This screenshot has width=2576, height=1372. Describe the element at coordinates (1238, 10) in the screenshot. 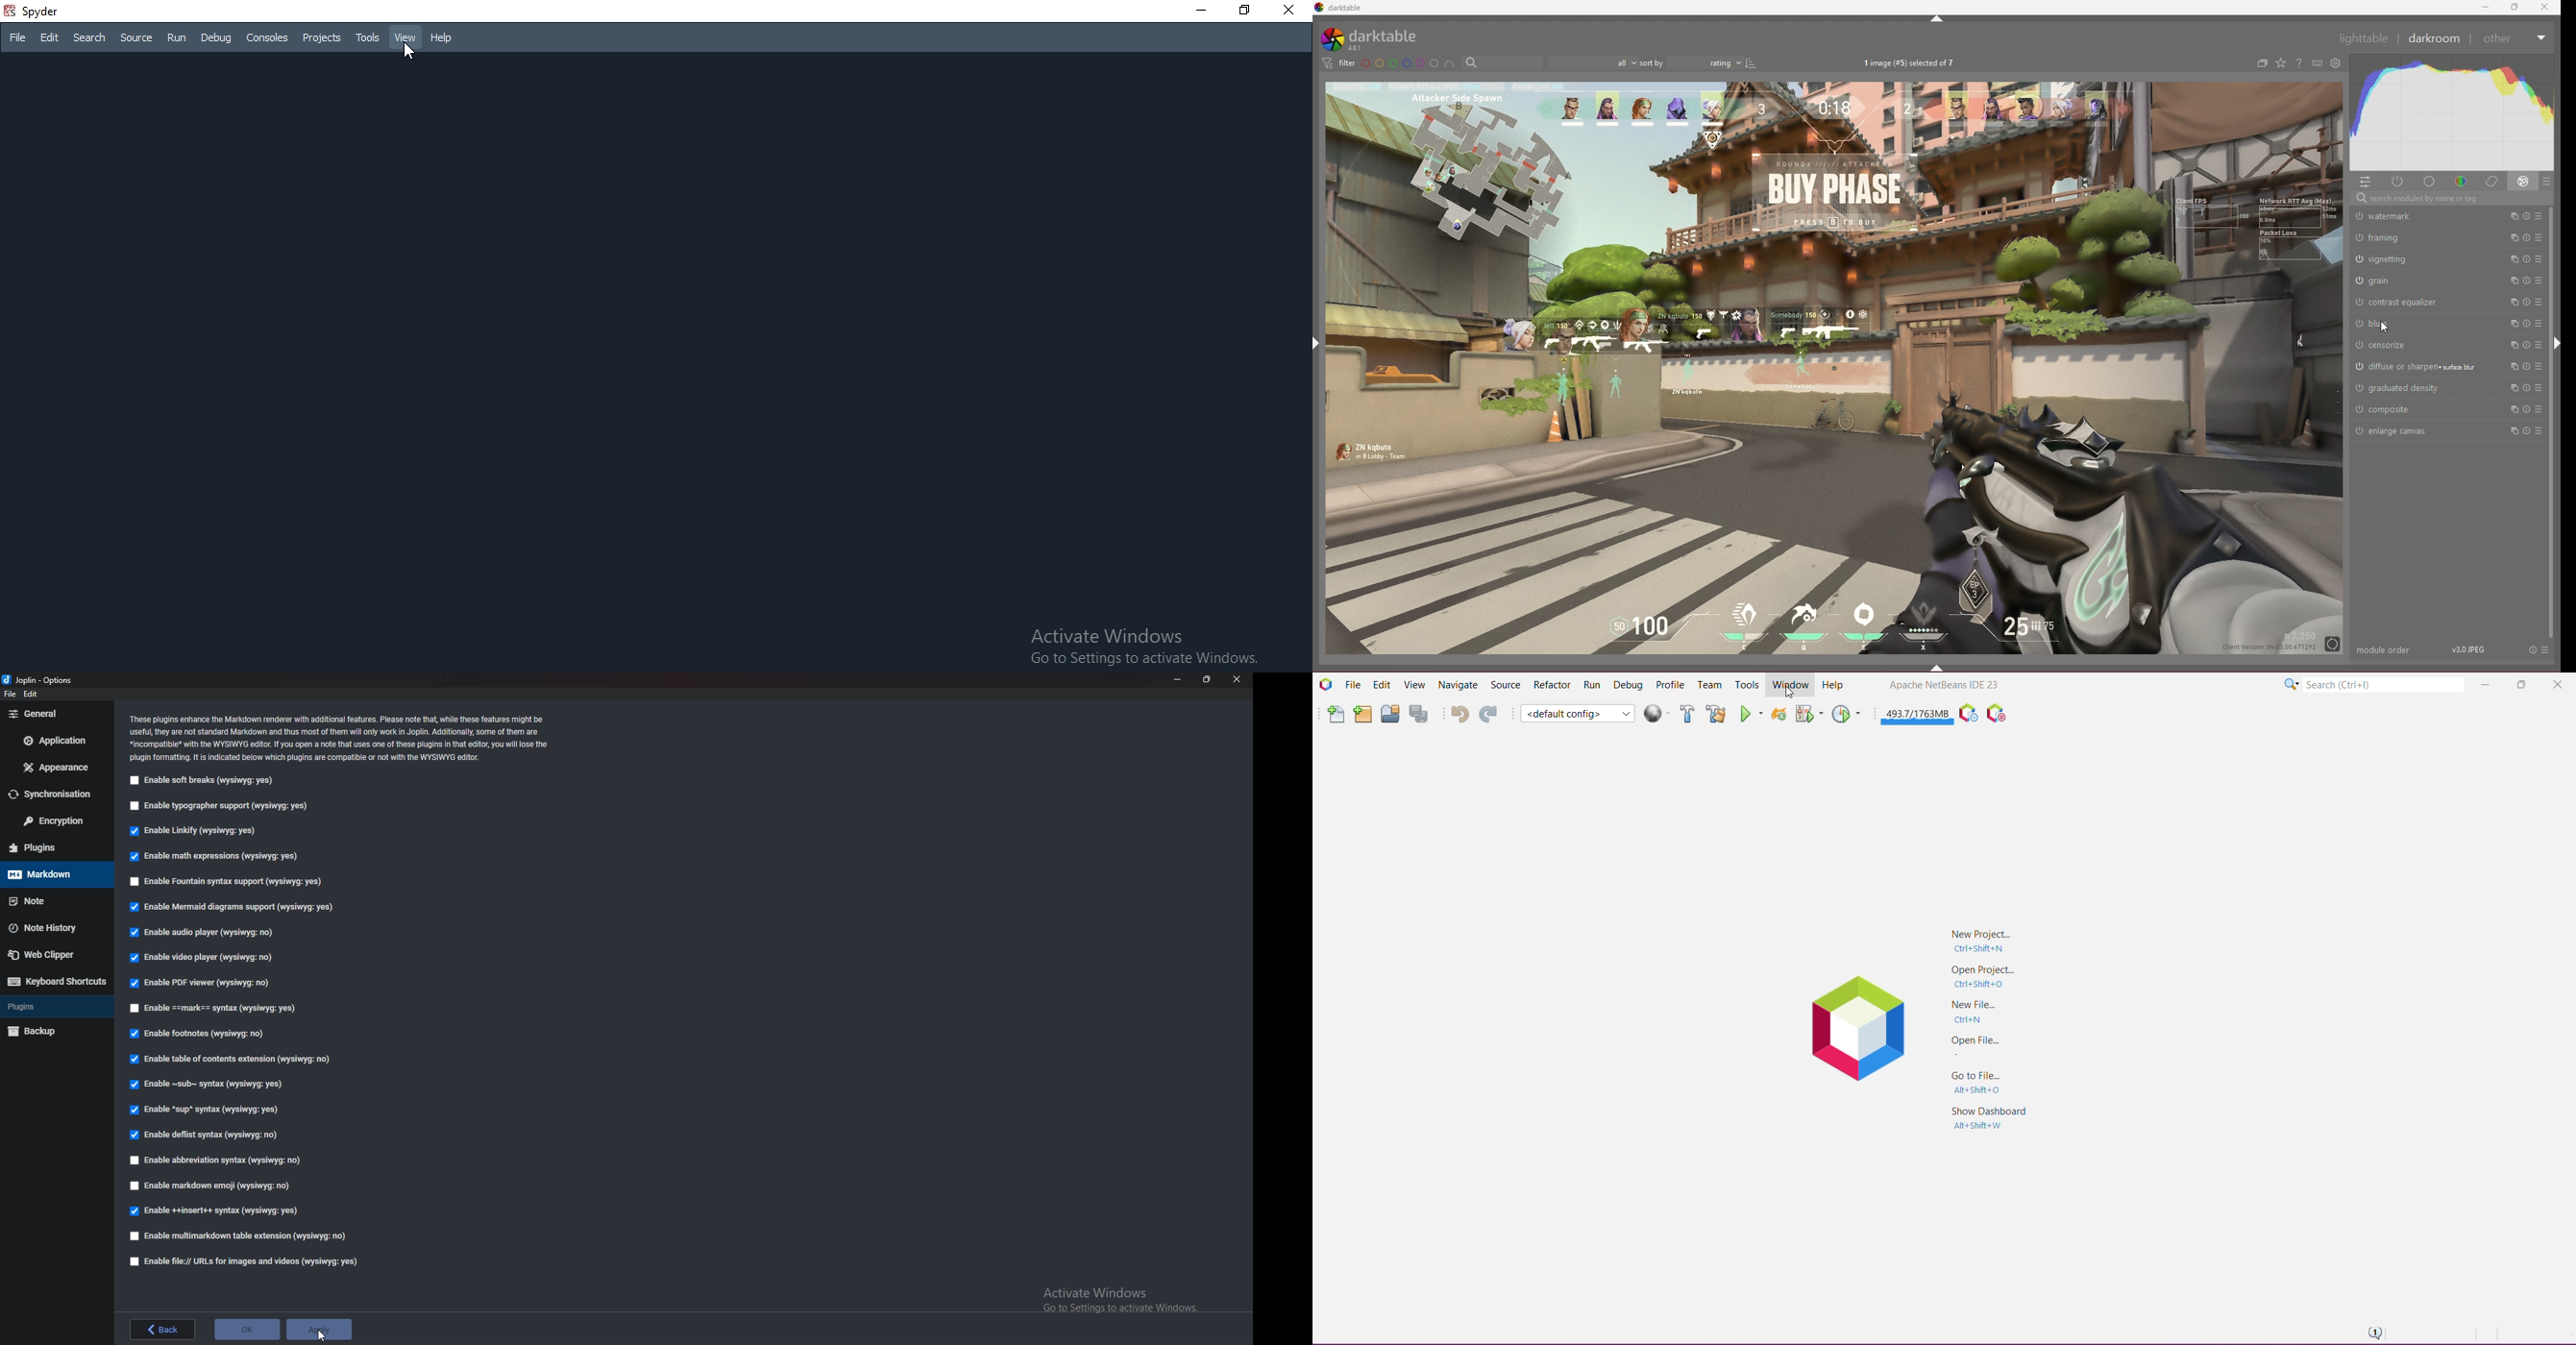

I see `Restore` at that location.